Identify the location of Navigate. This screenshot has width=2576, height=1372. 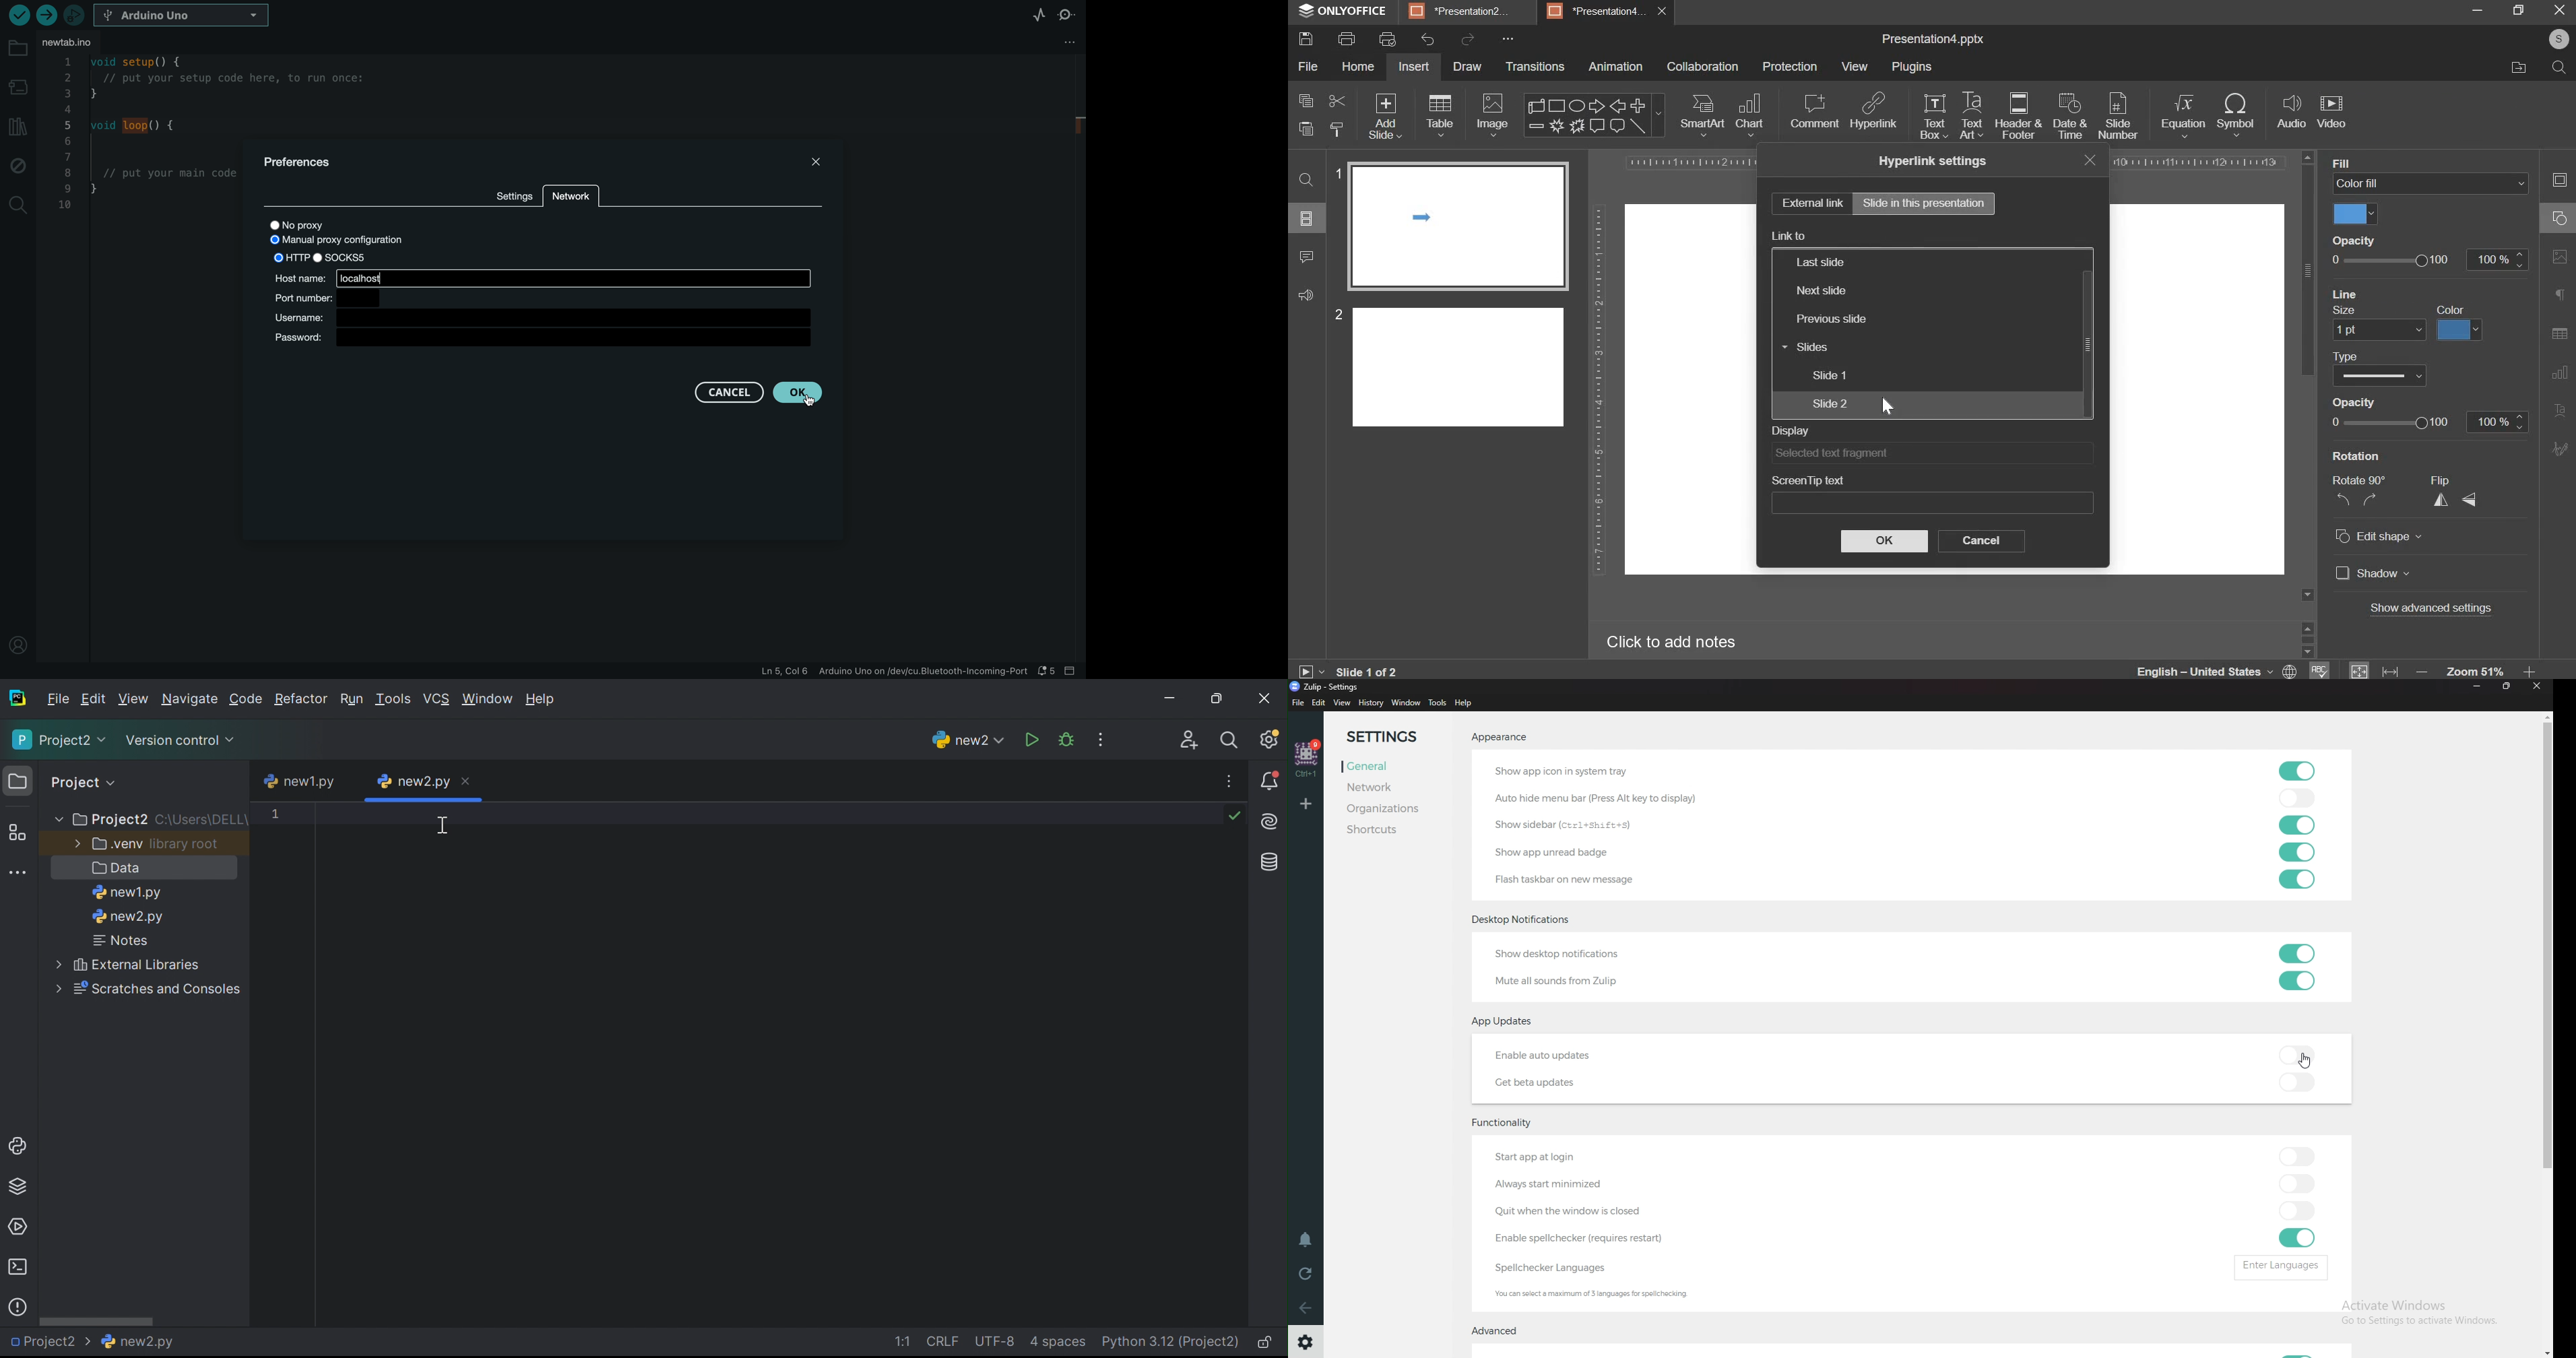
(192, 699).